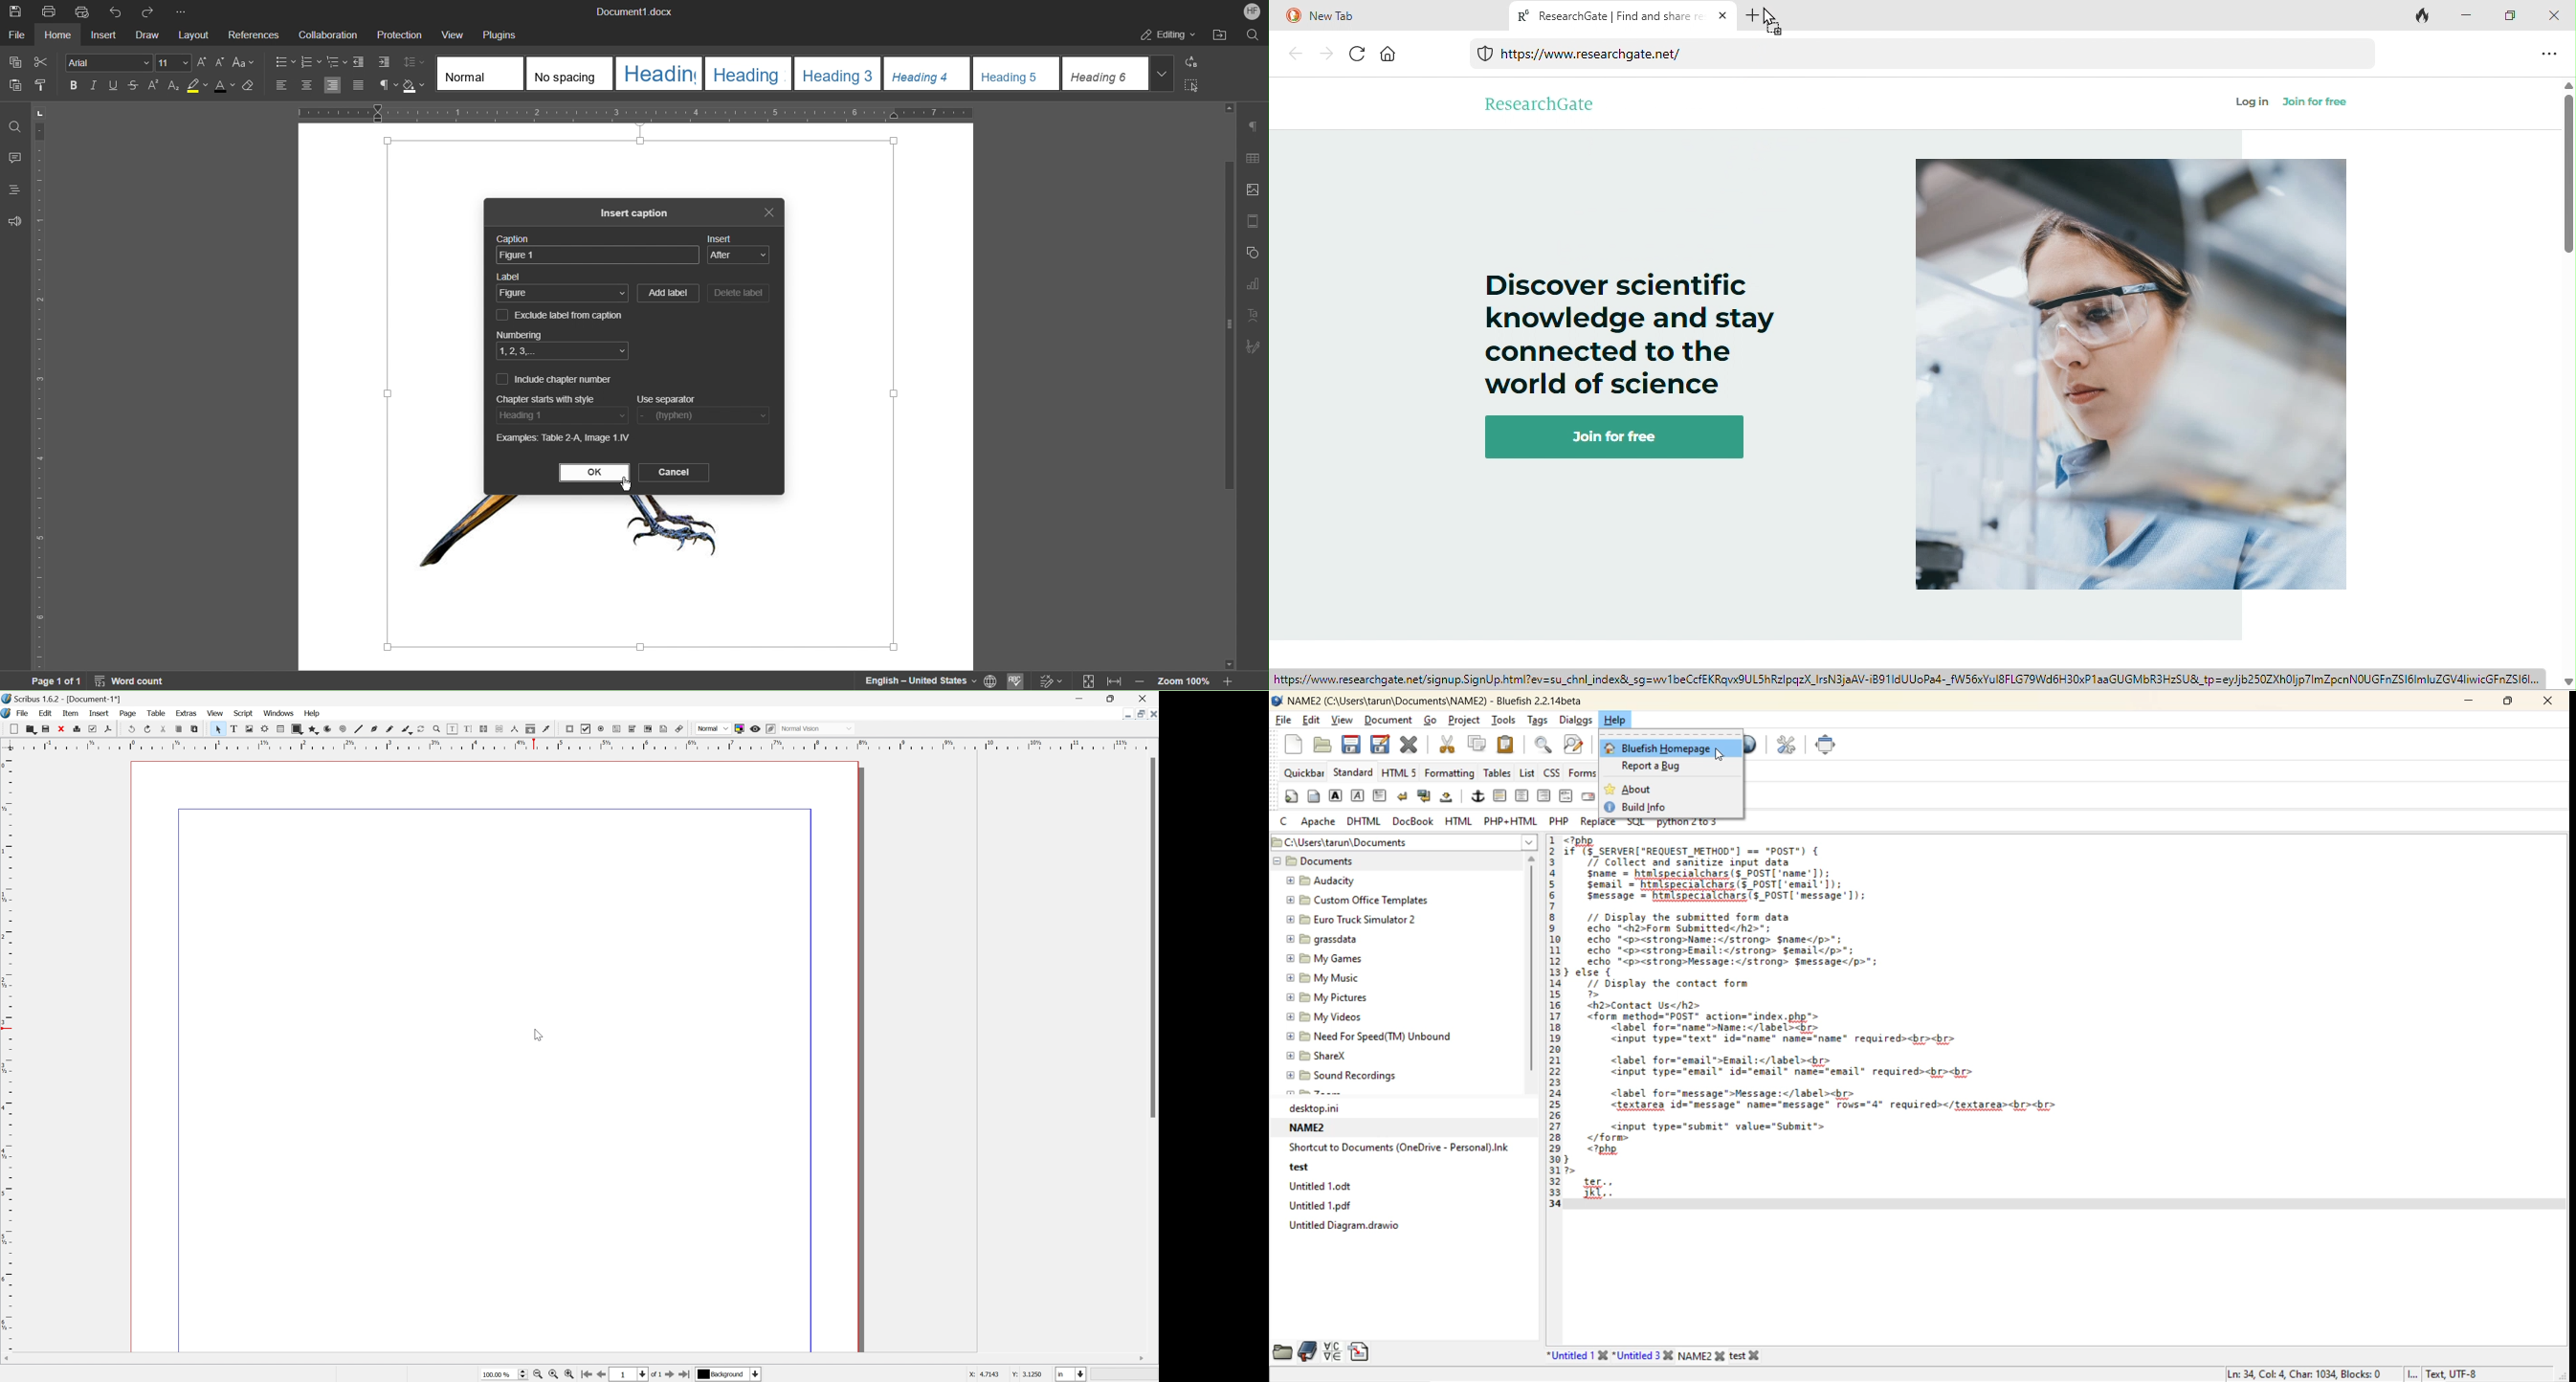  Describe the element at coordinates (1360, 796) in the screenshot. I see `emphasis` at that location.